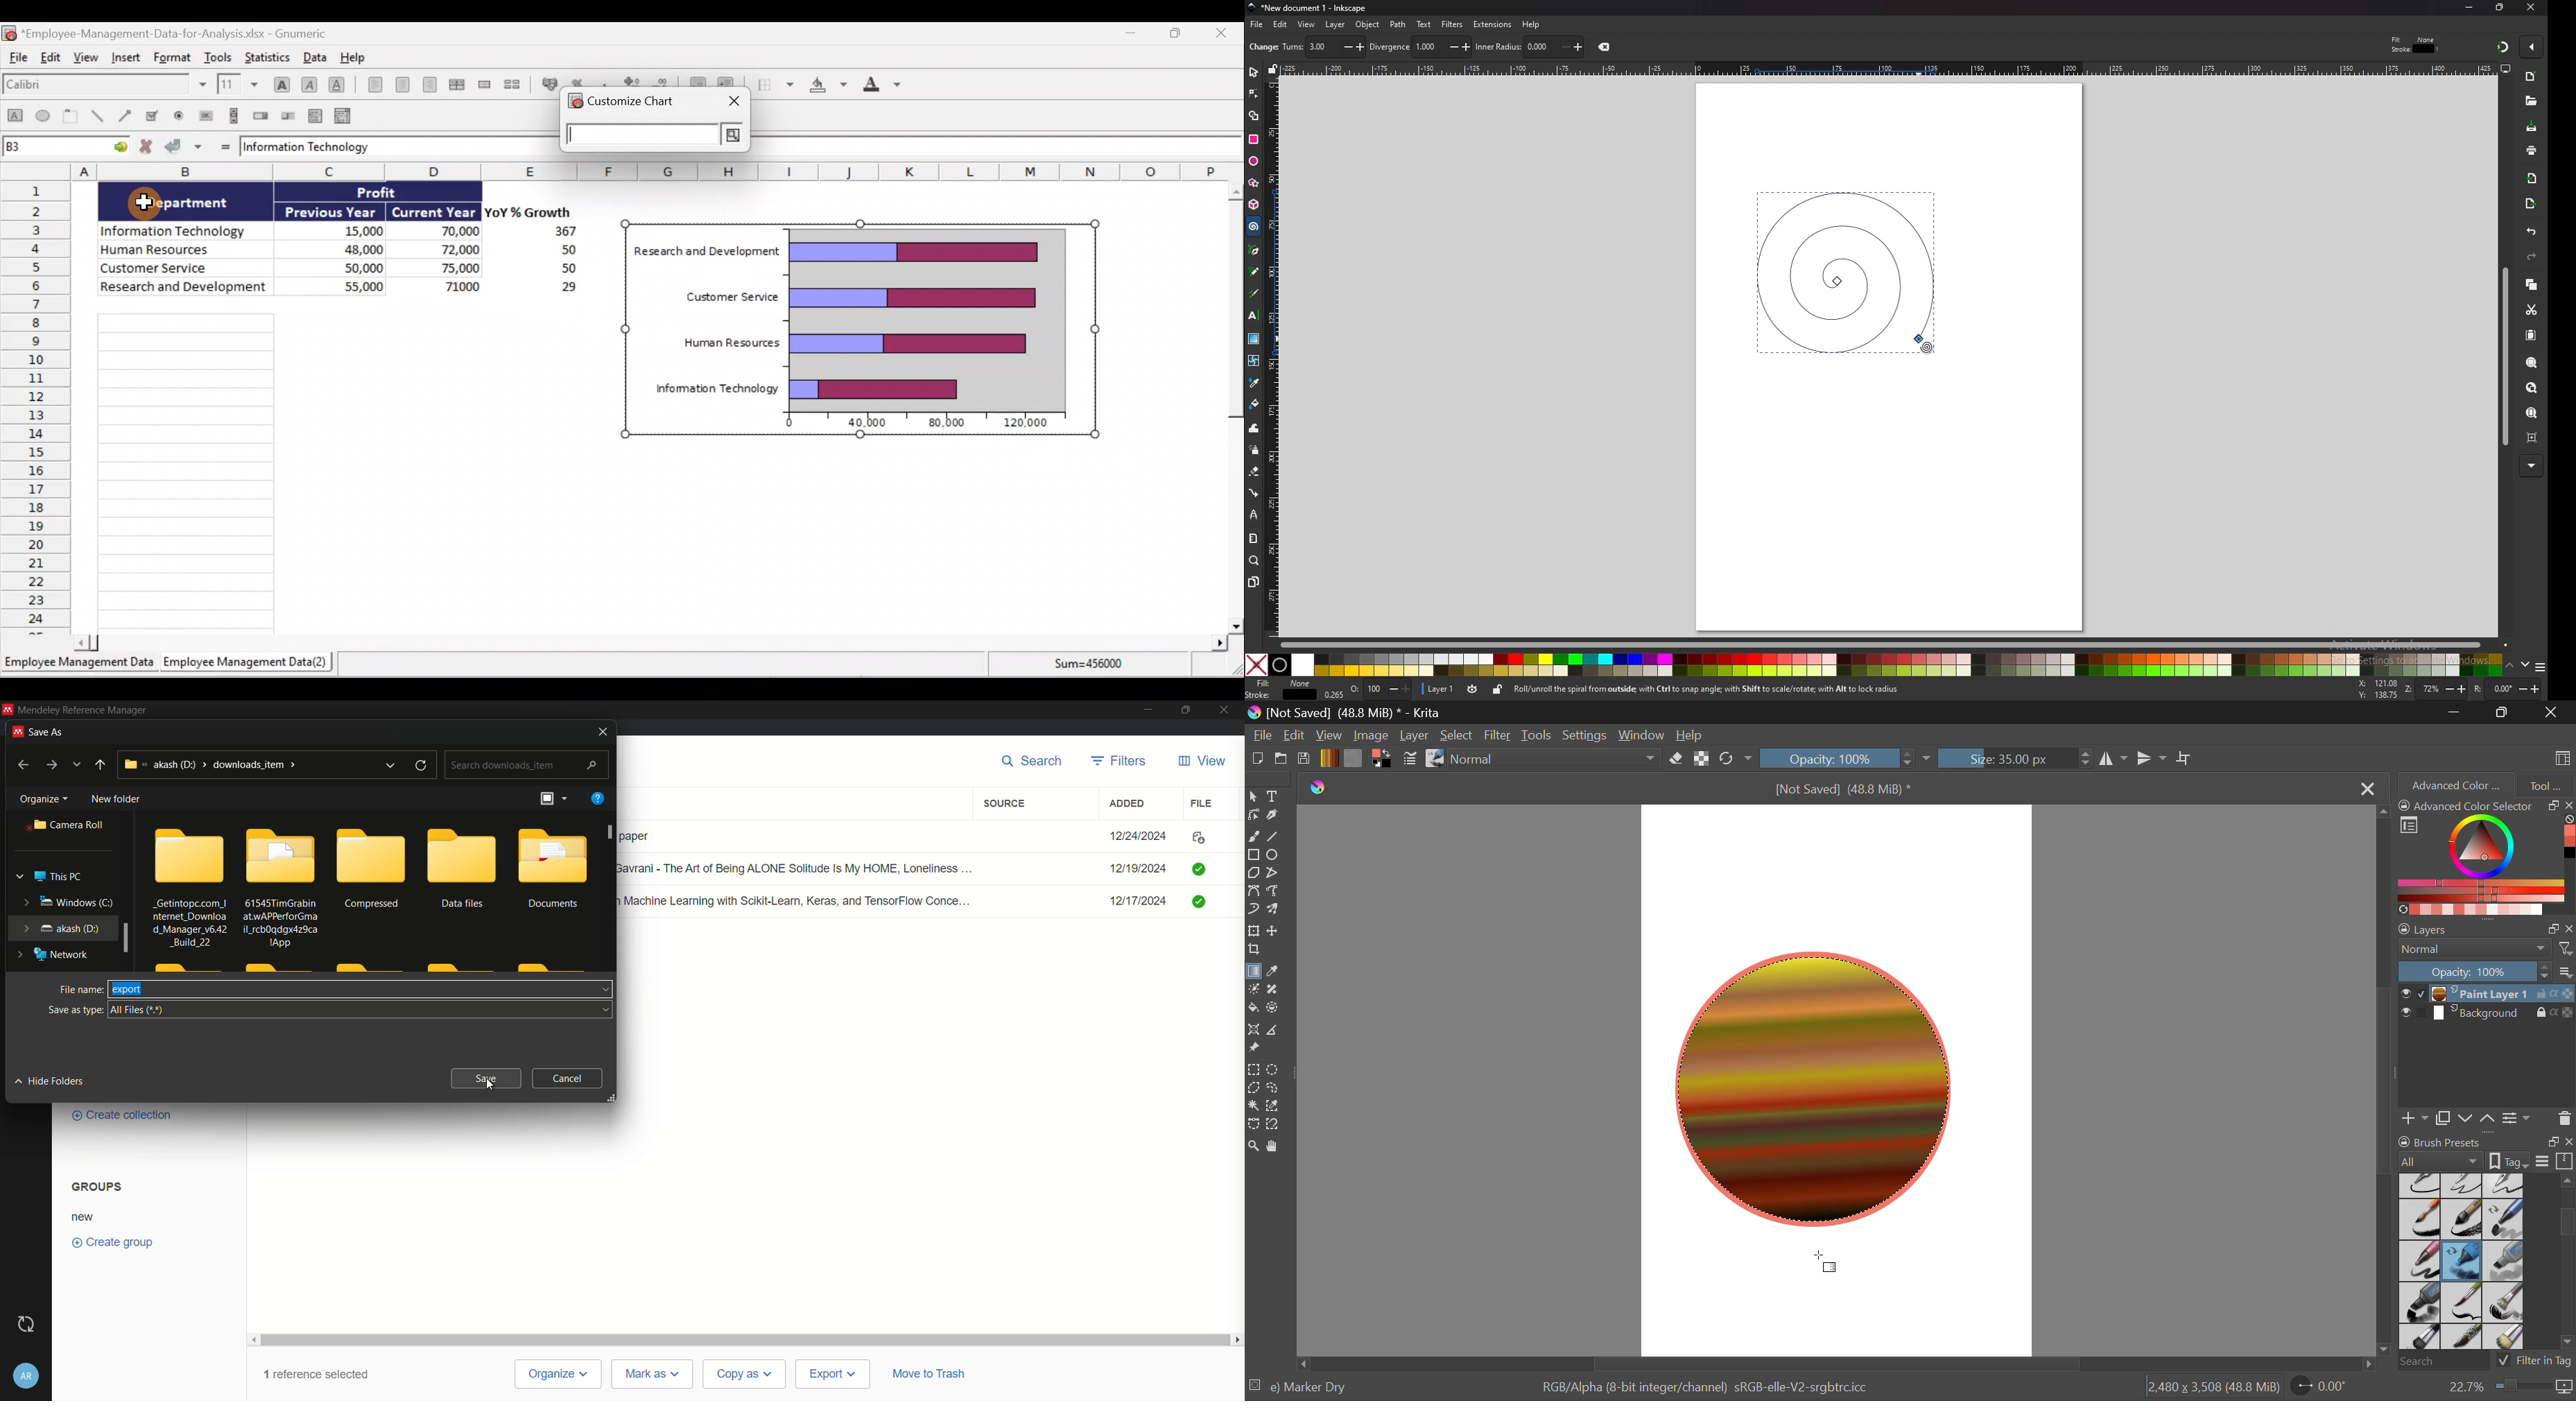 The width and height of the screenshot is (2576, 1428). What do you see at coordinates (221, 54) in the screenshot?
I see `Tools` at bounding box center [221, 54].